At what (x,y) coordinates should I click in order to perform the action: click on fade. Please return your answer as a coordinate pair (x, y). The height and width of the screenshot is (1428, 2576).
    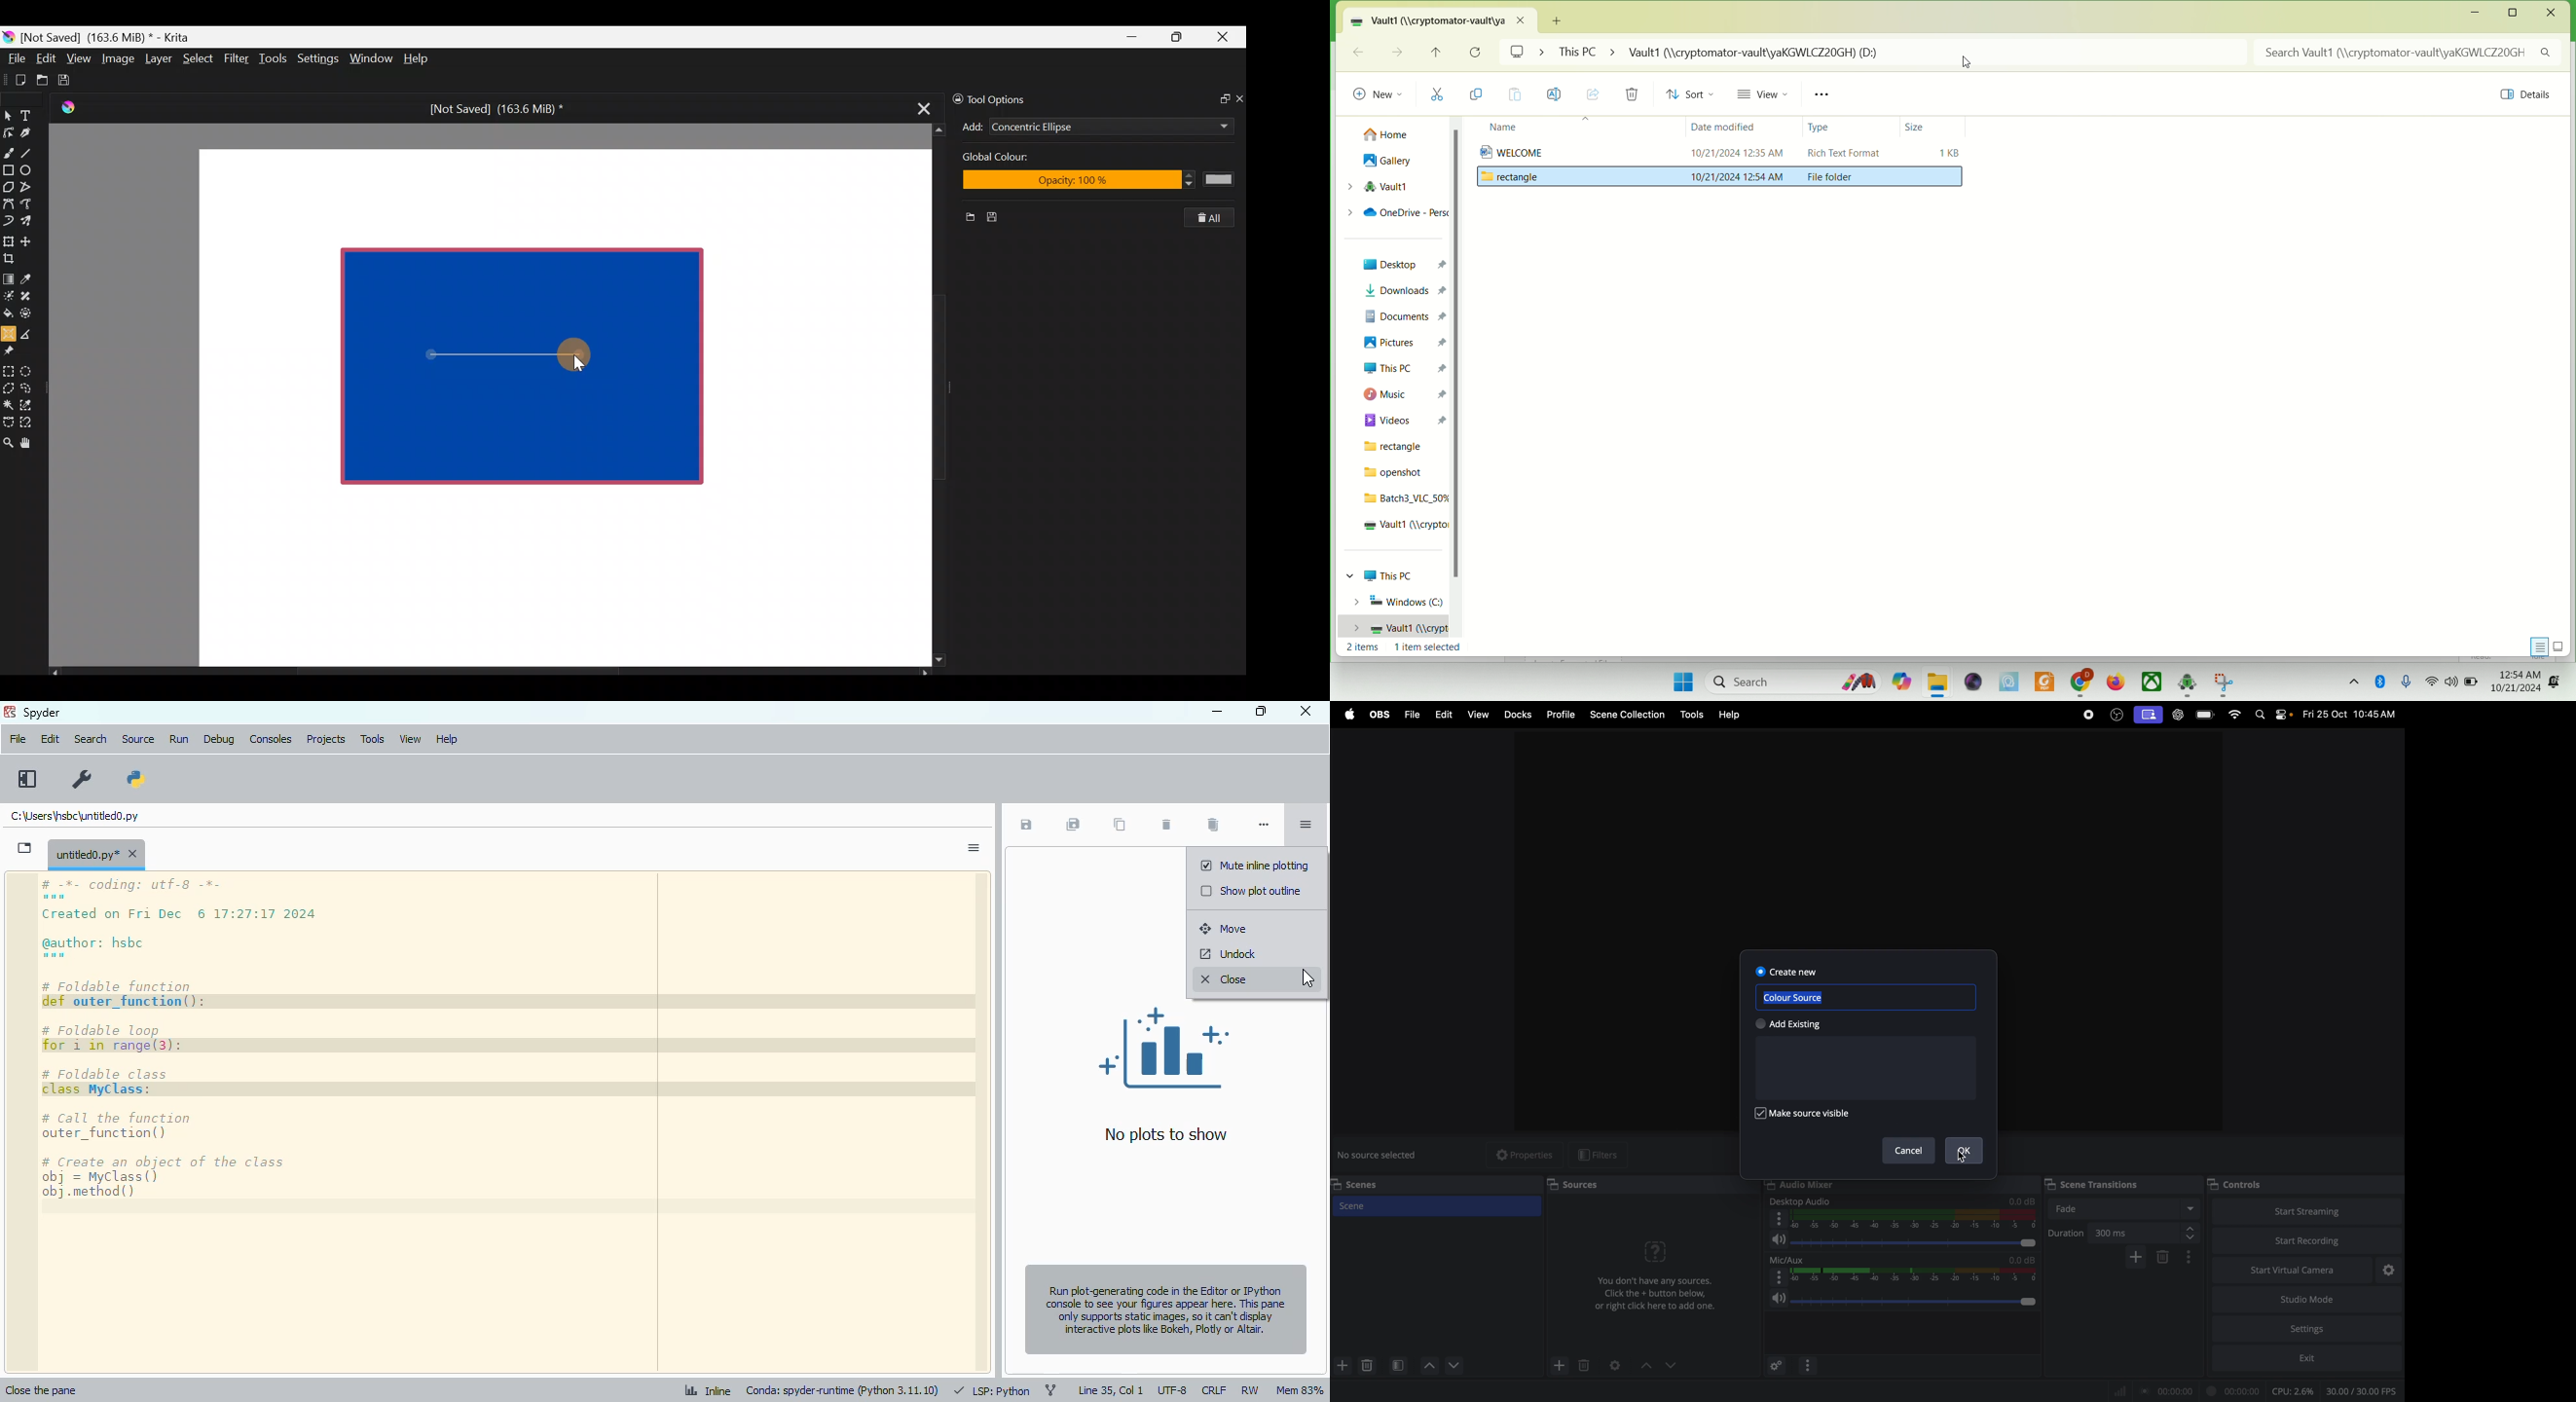
    Looking at the image, I should click on (2127, 1209).